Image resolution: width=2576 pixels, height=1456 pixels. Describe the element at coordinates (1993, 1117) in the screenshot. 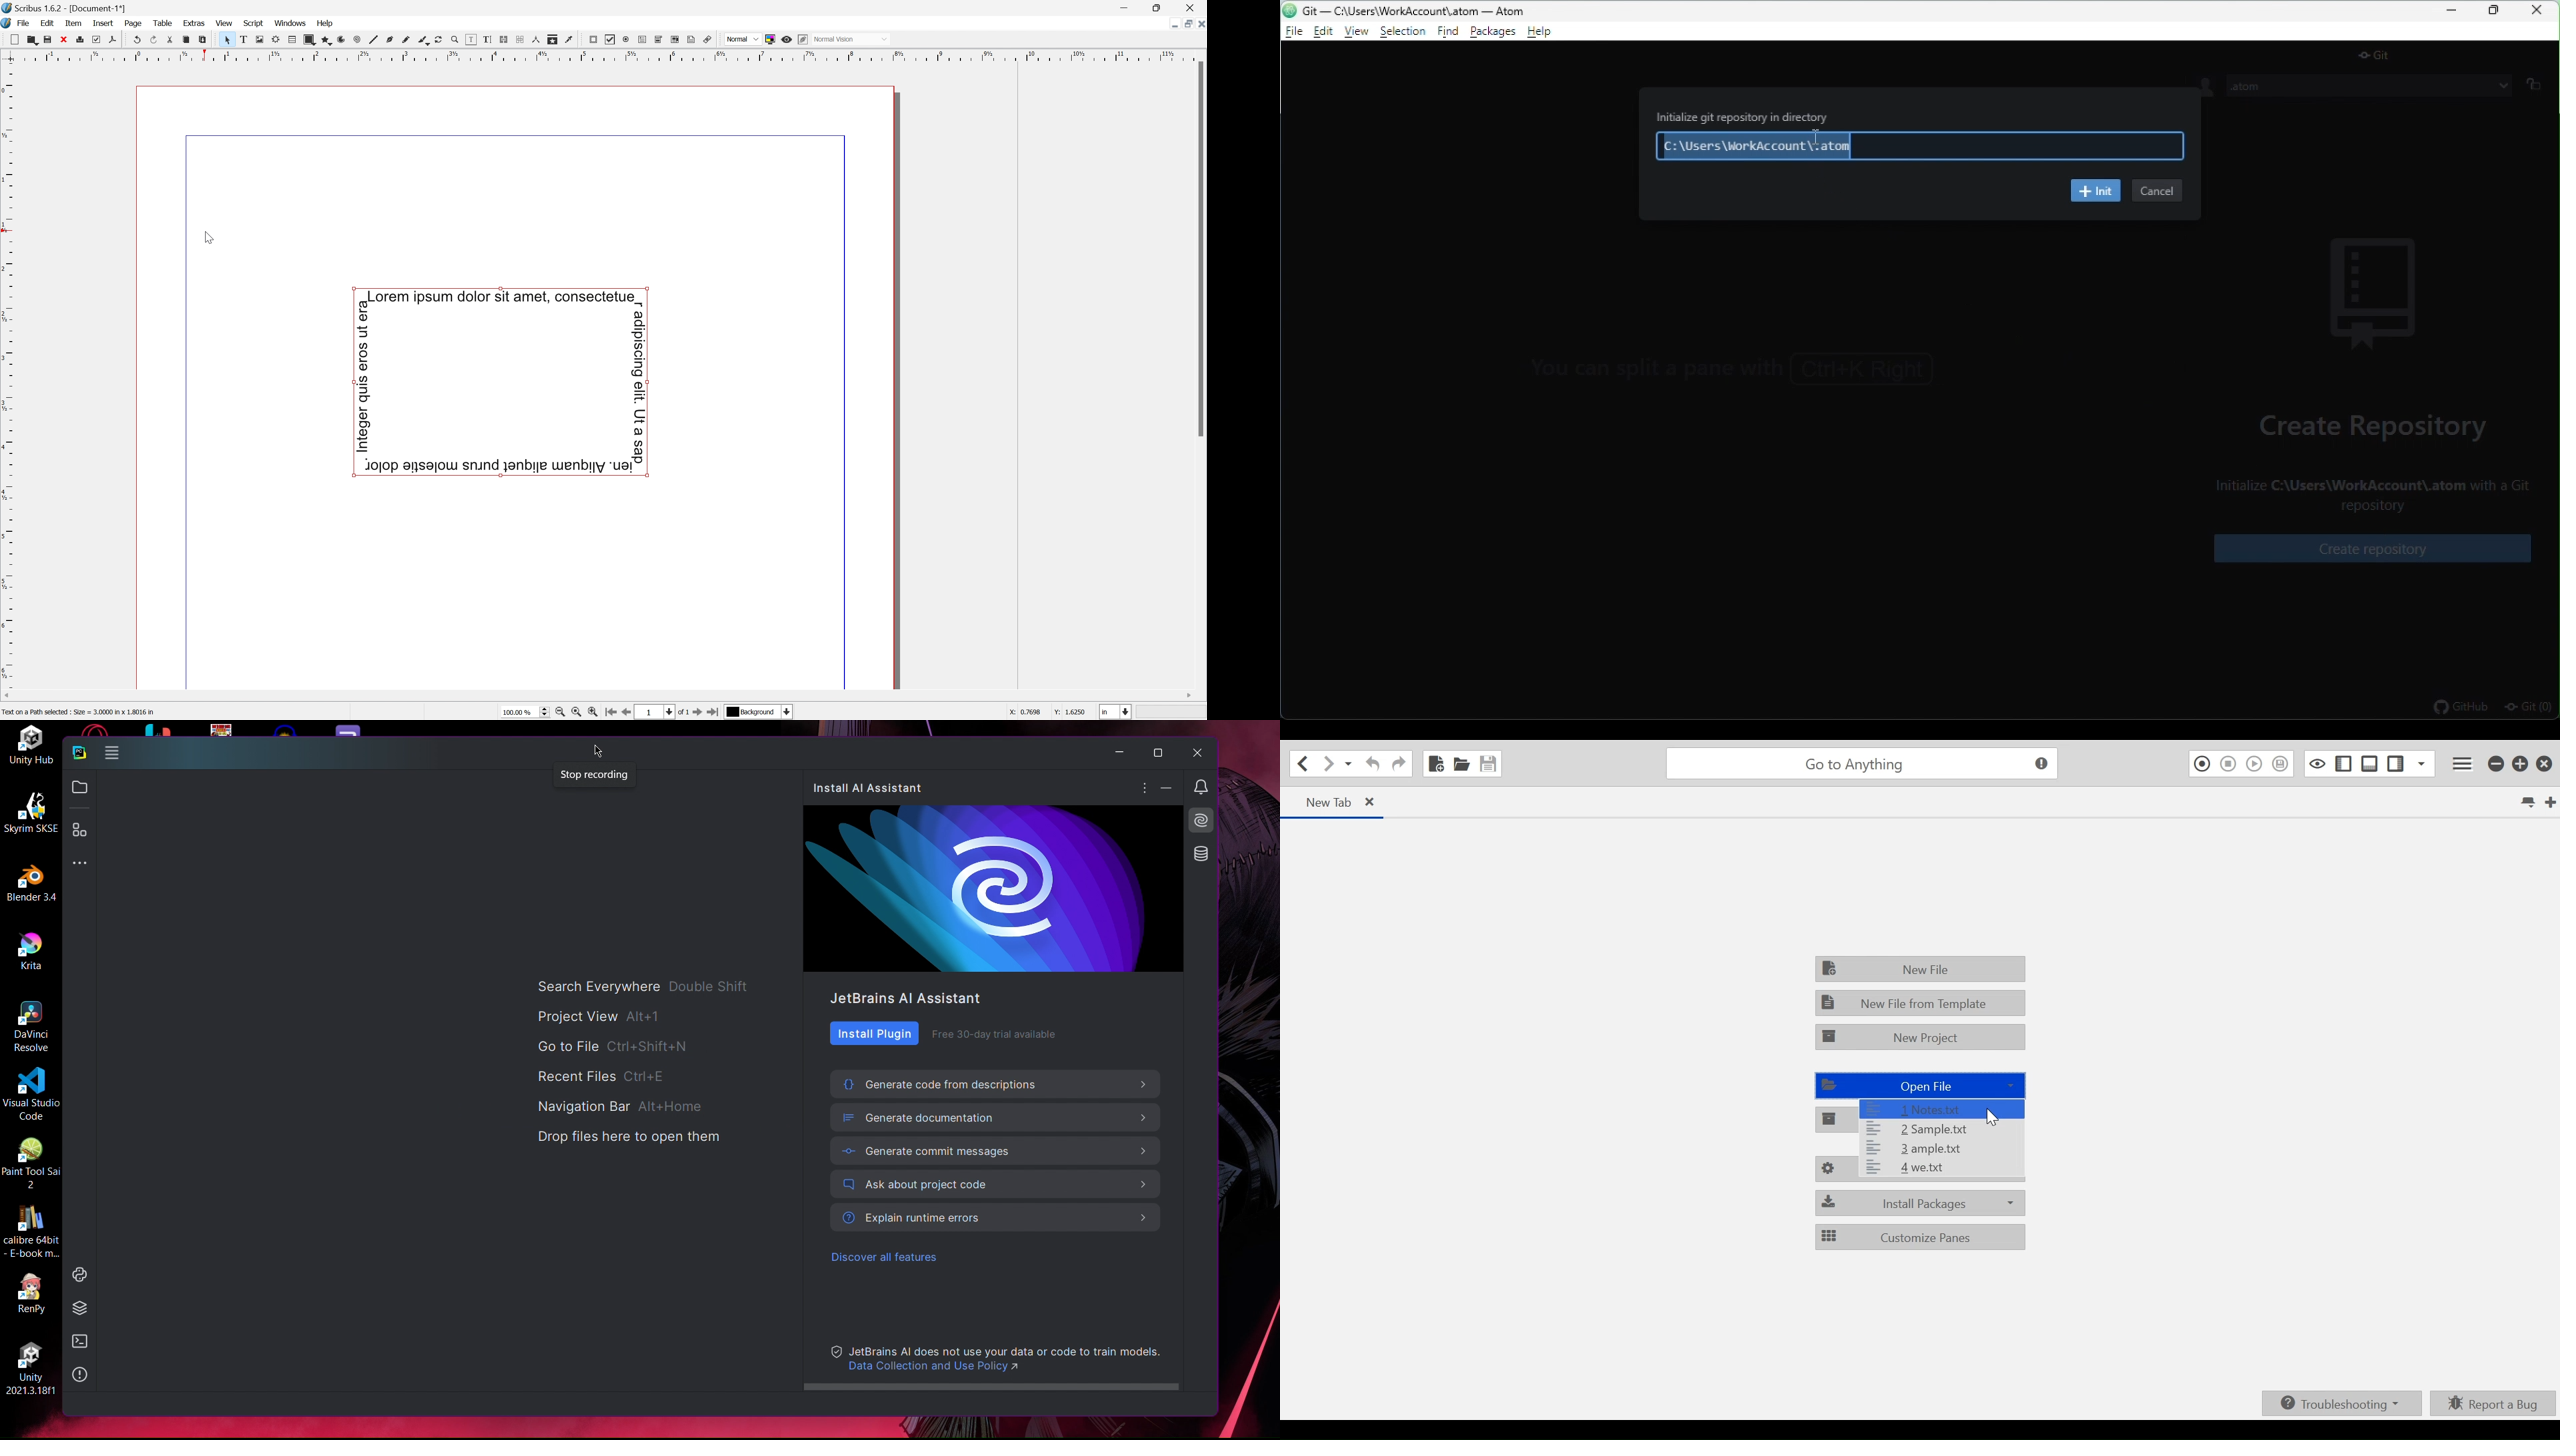

I see `Cursor` at that location.